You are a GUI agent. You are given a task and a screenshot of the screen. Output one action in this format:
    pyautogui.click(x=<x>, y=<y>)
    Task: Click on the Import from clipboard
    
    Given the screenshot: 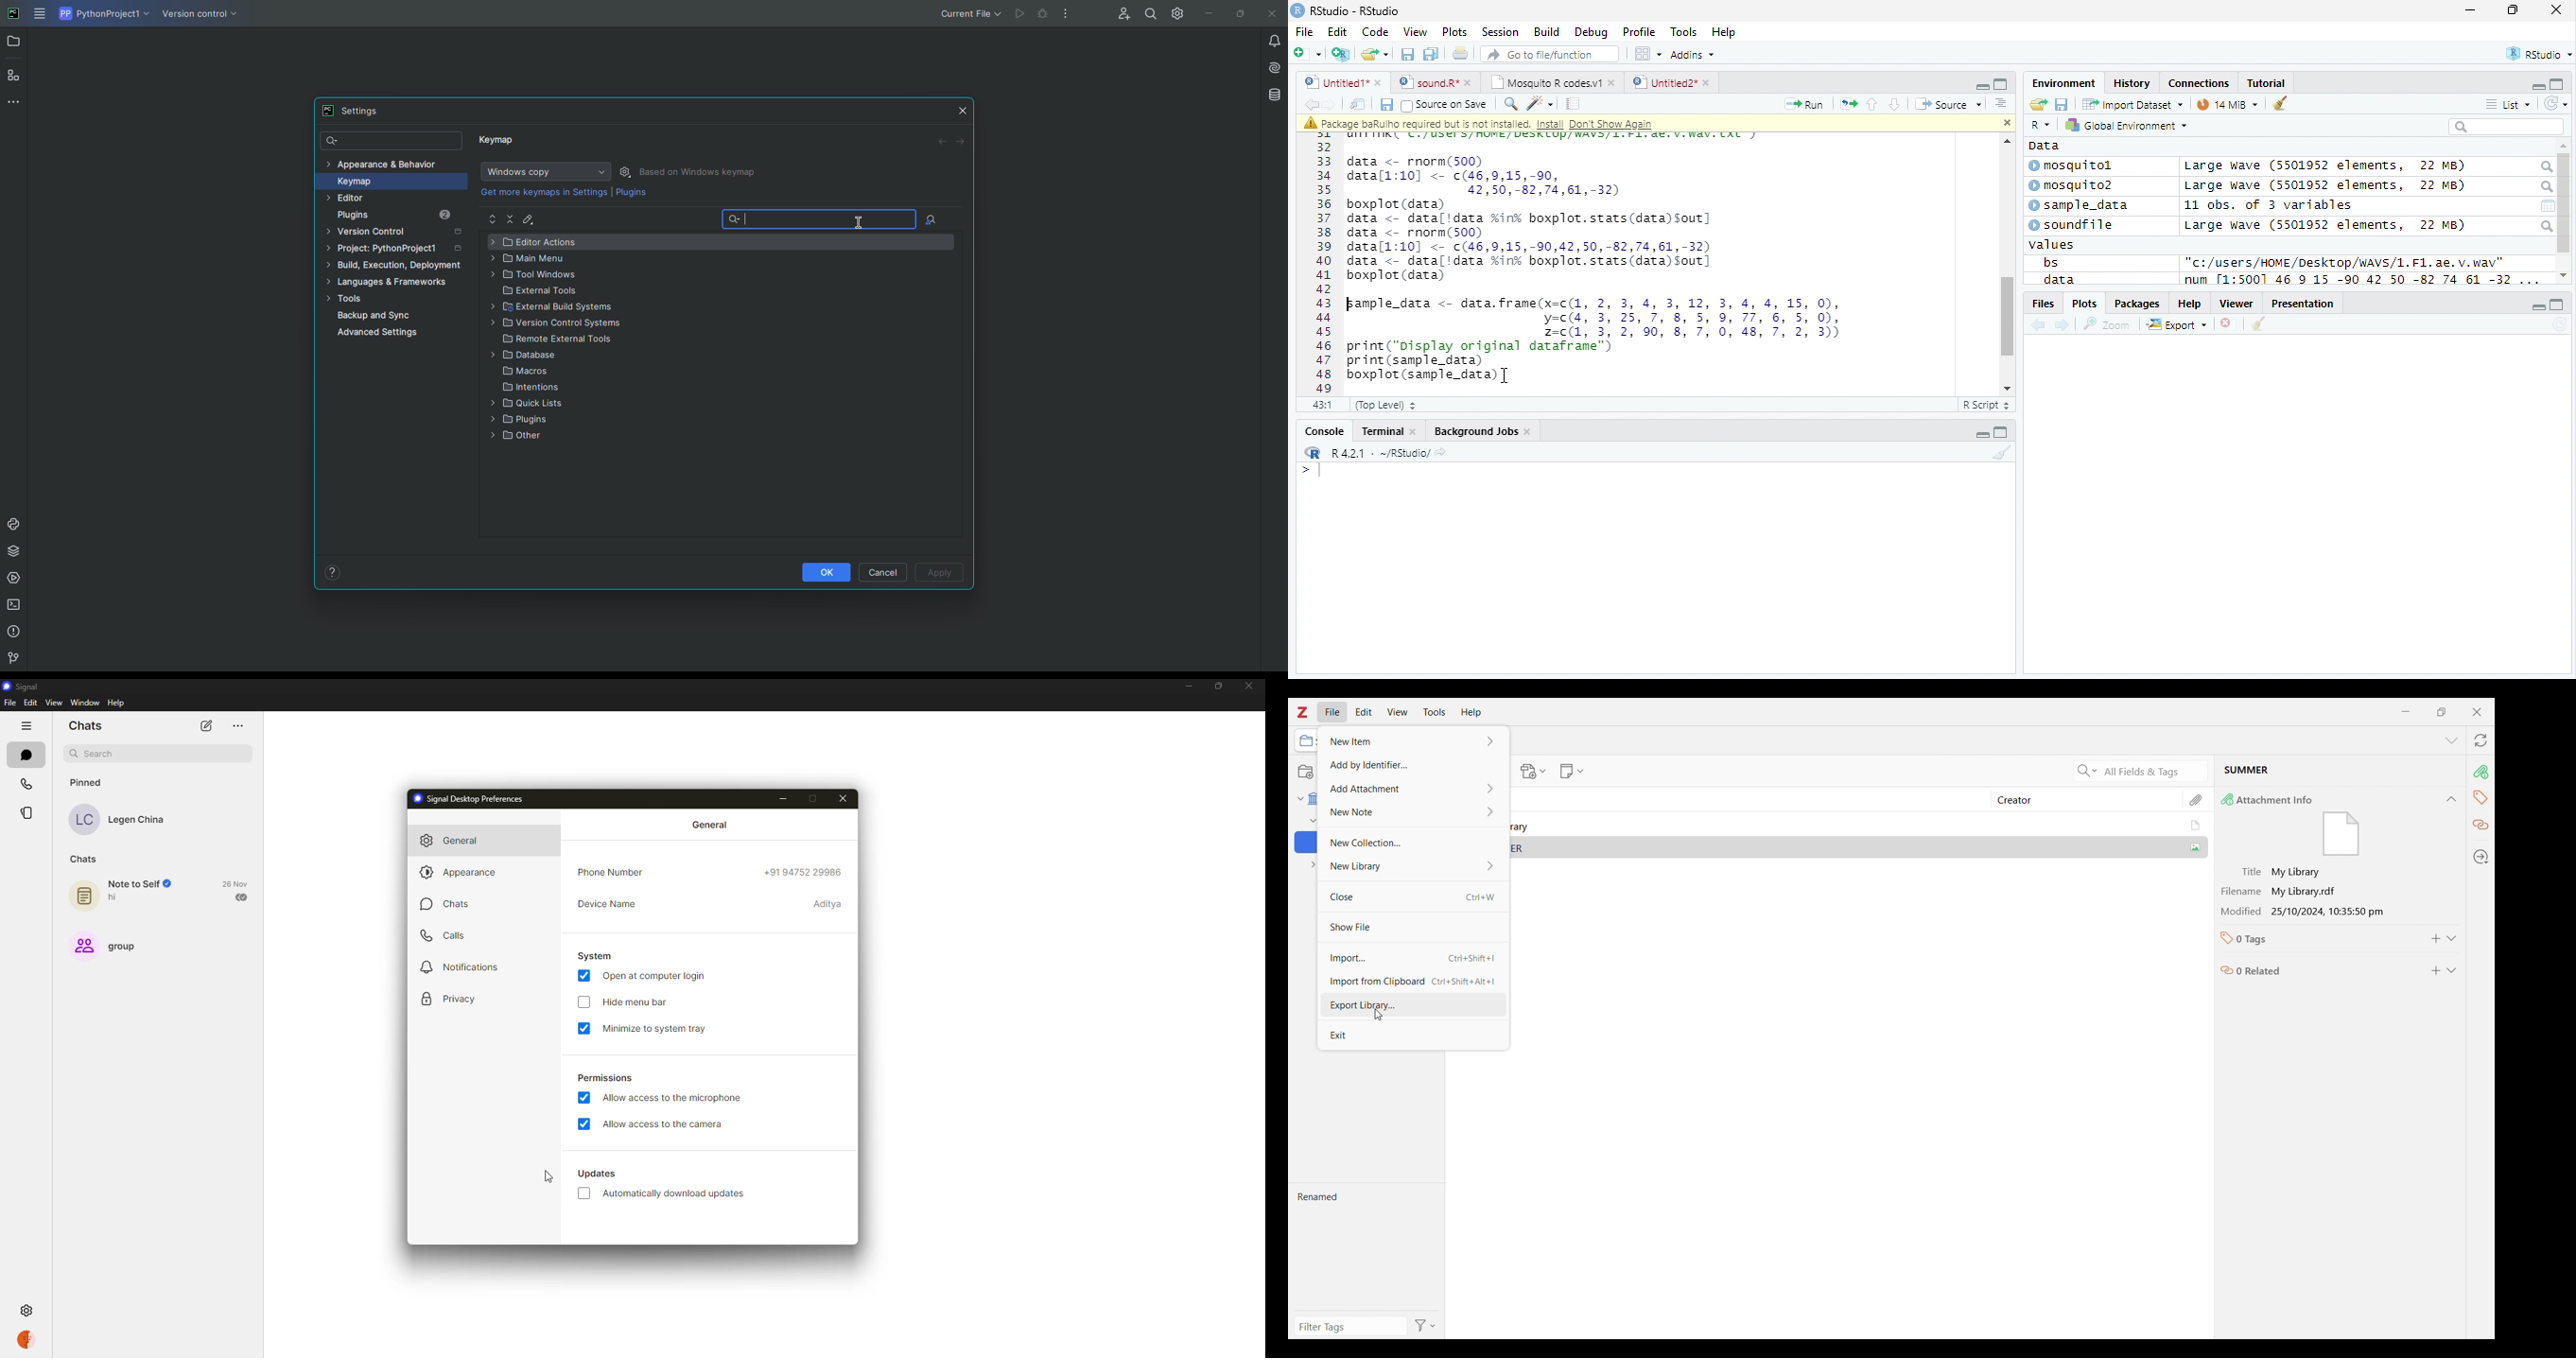 What is the action you would take?
    pyautogui.click(x=1413, y=981)
    